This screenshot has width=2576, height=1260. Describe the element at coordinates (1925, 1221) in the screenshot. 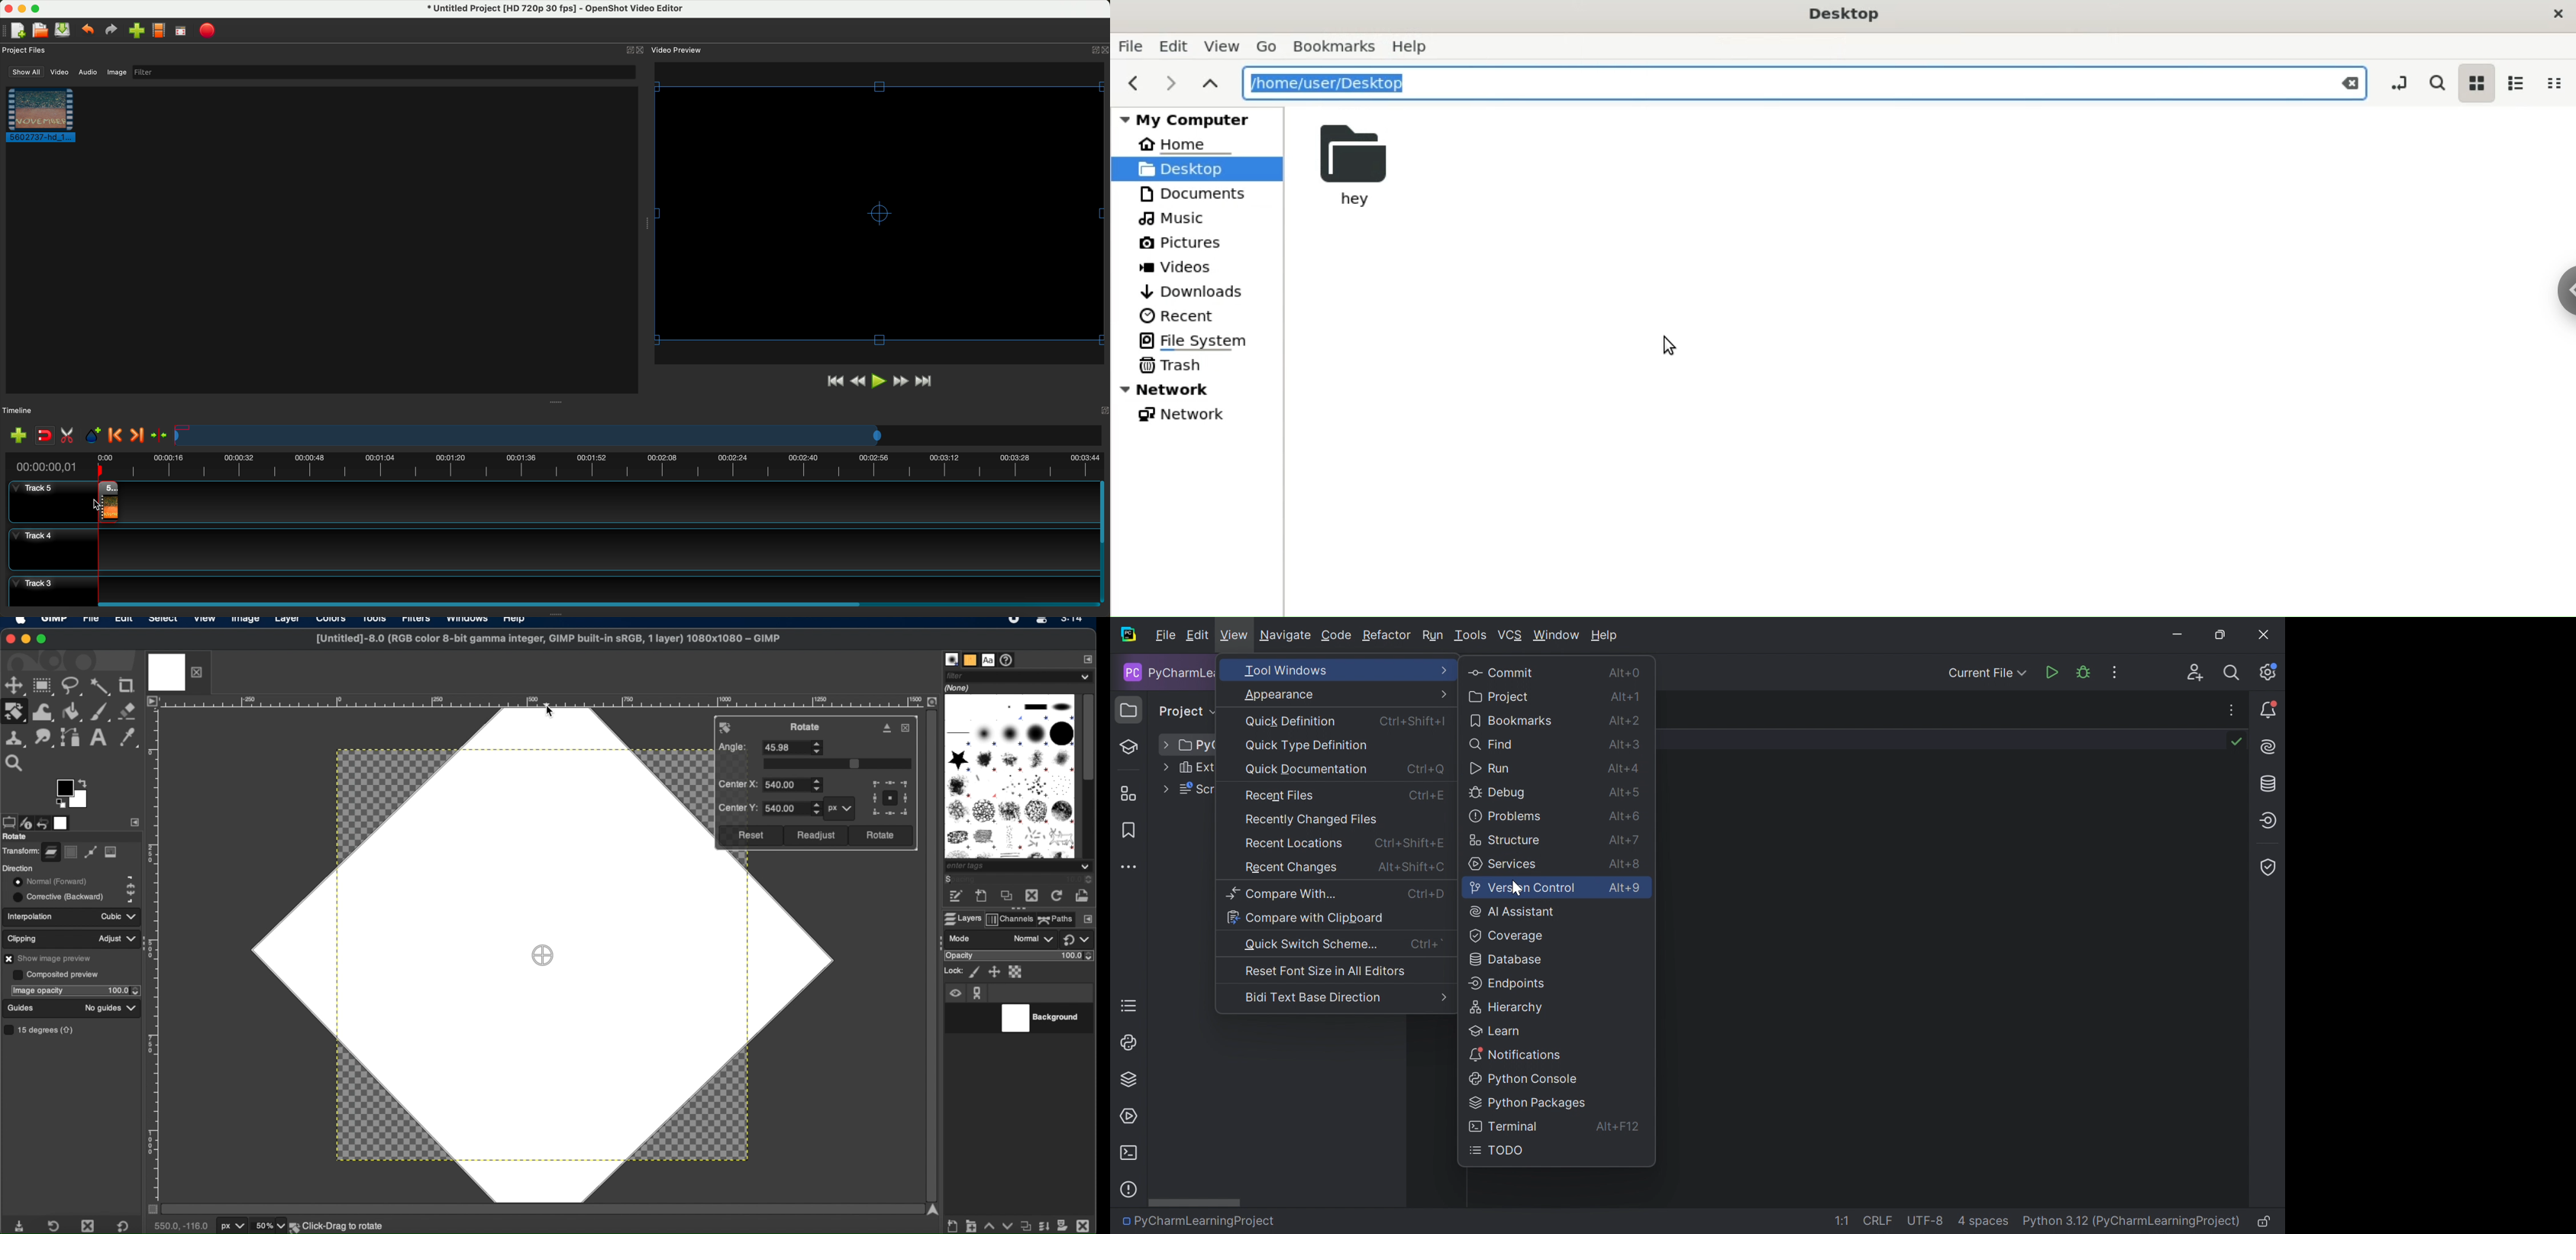

I see `UTF-8` at that location.